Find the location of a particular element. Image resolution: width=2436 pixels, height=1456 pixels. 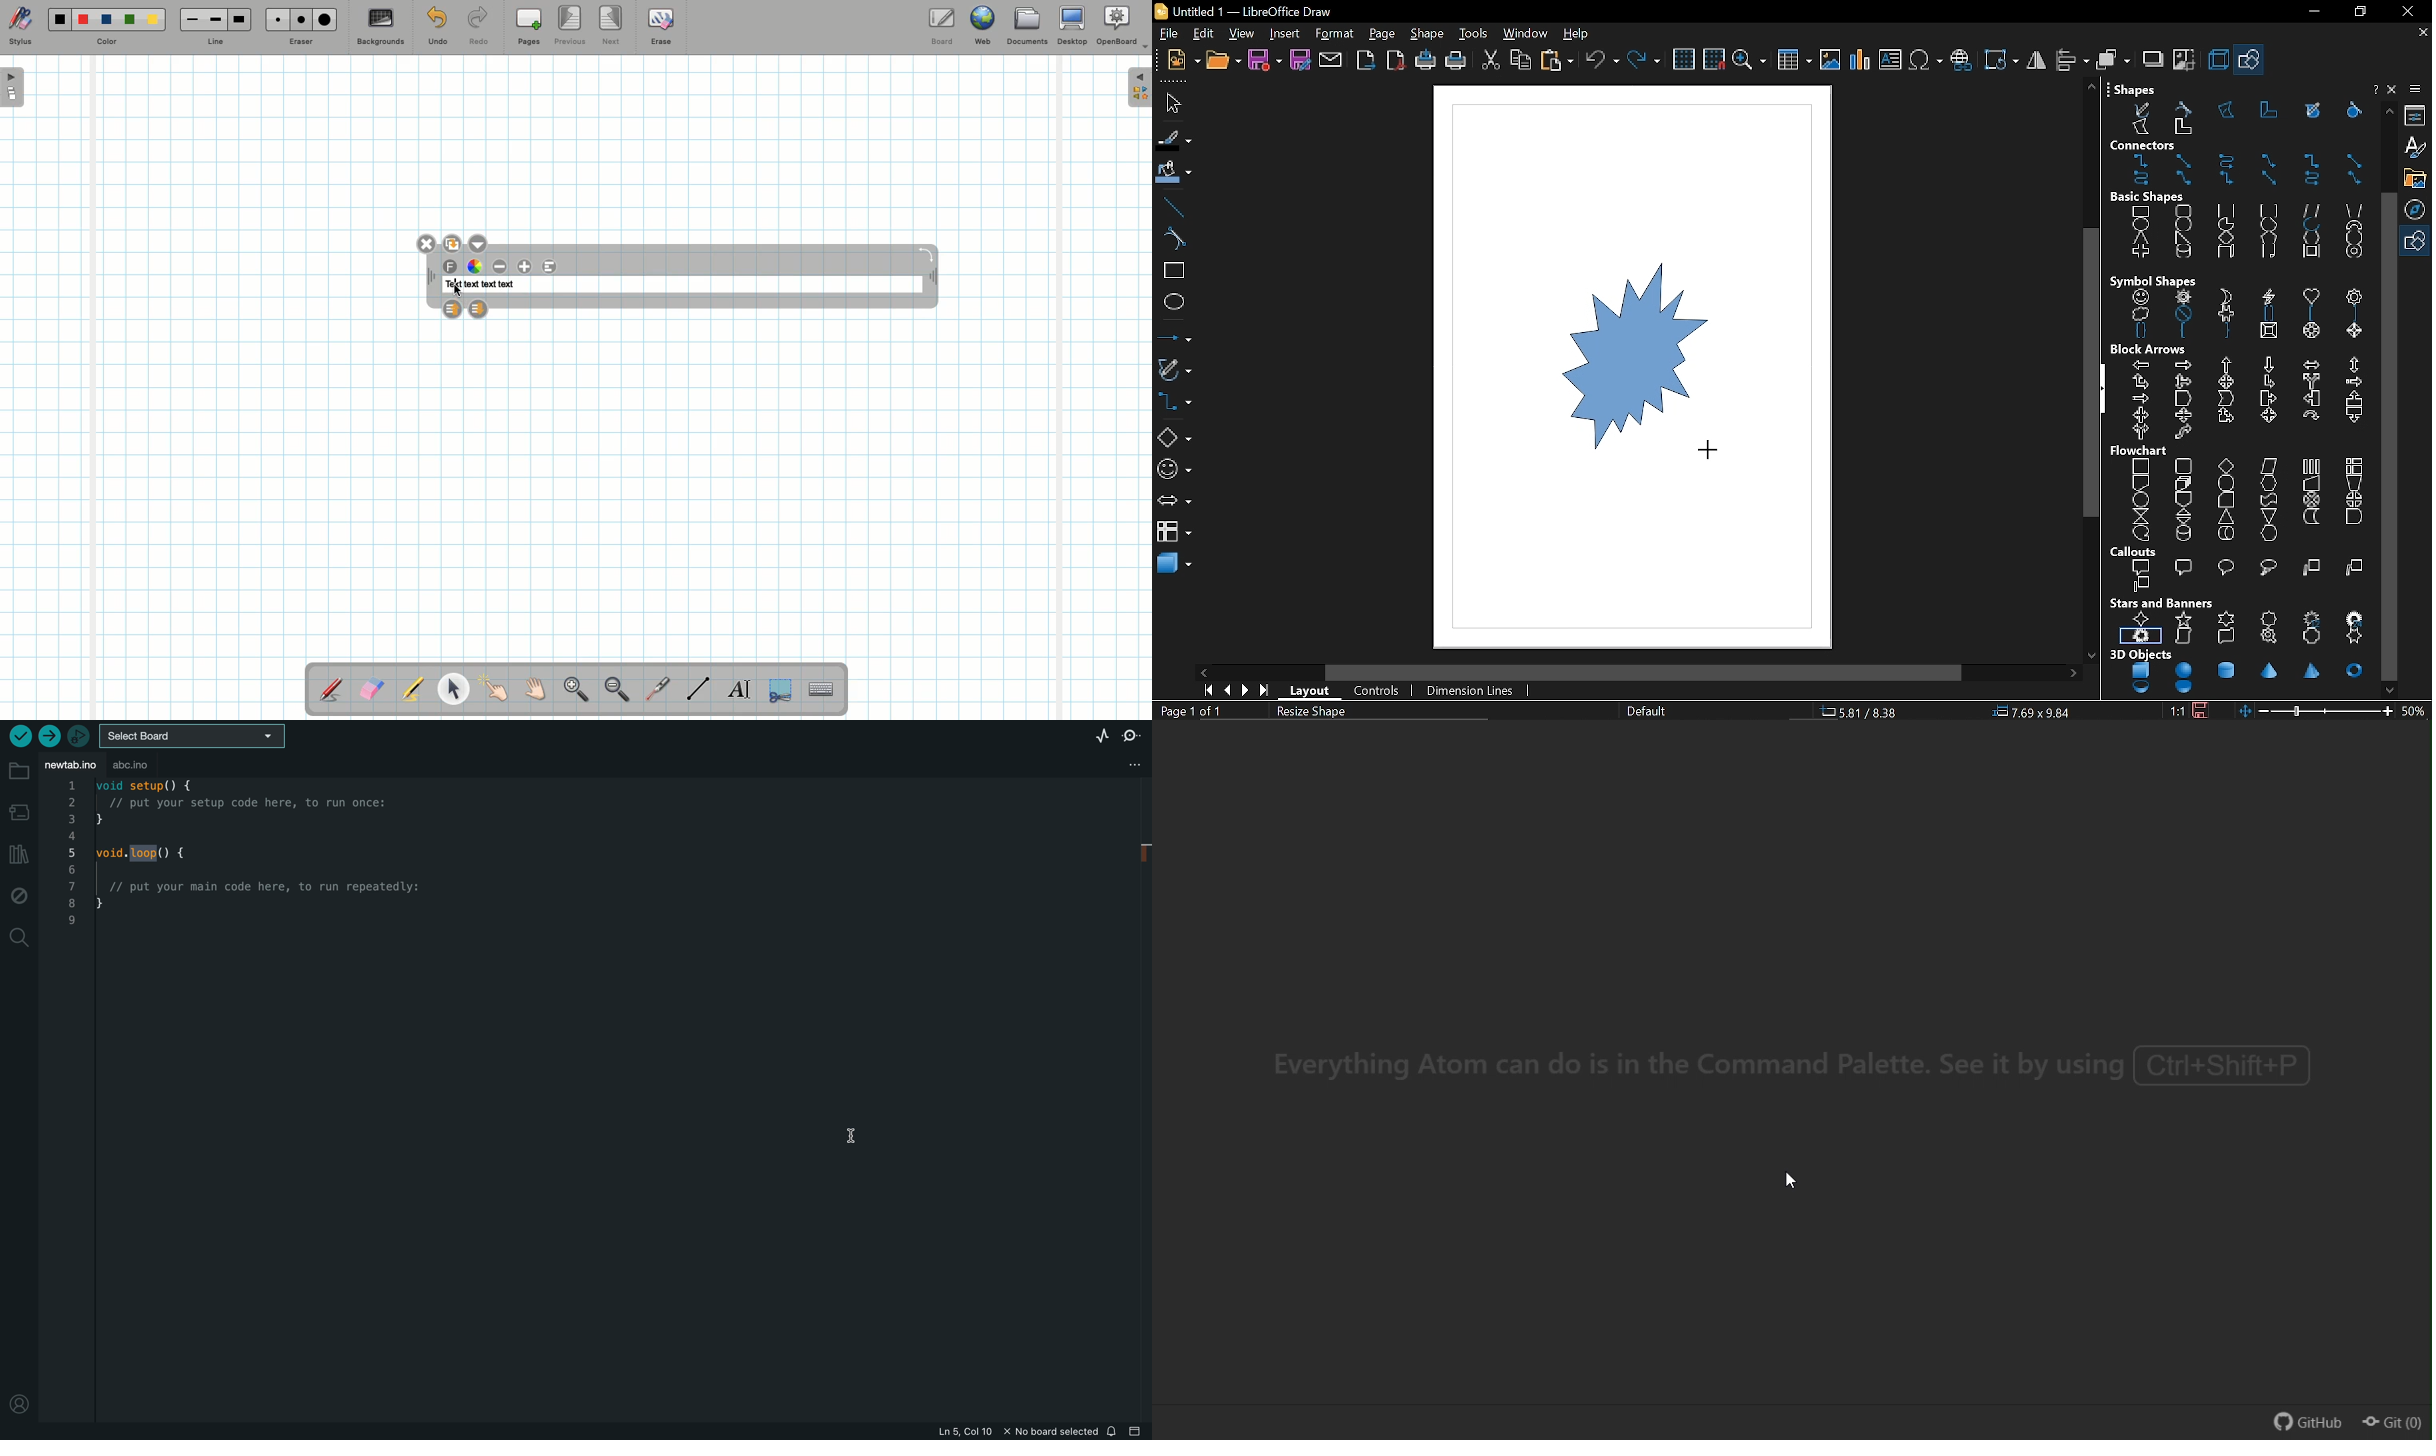

3d objects is located at coordinates (2238, 673).